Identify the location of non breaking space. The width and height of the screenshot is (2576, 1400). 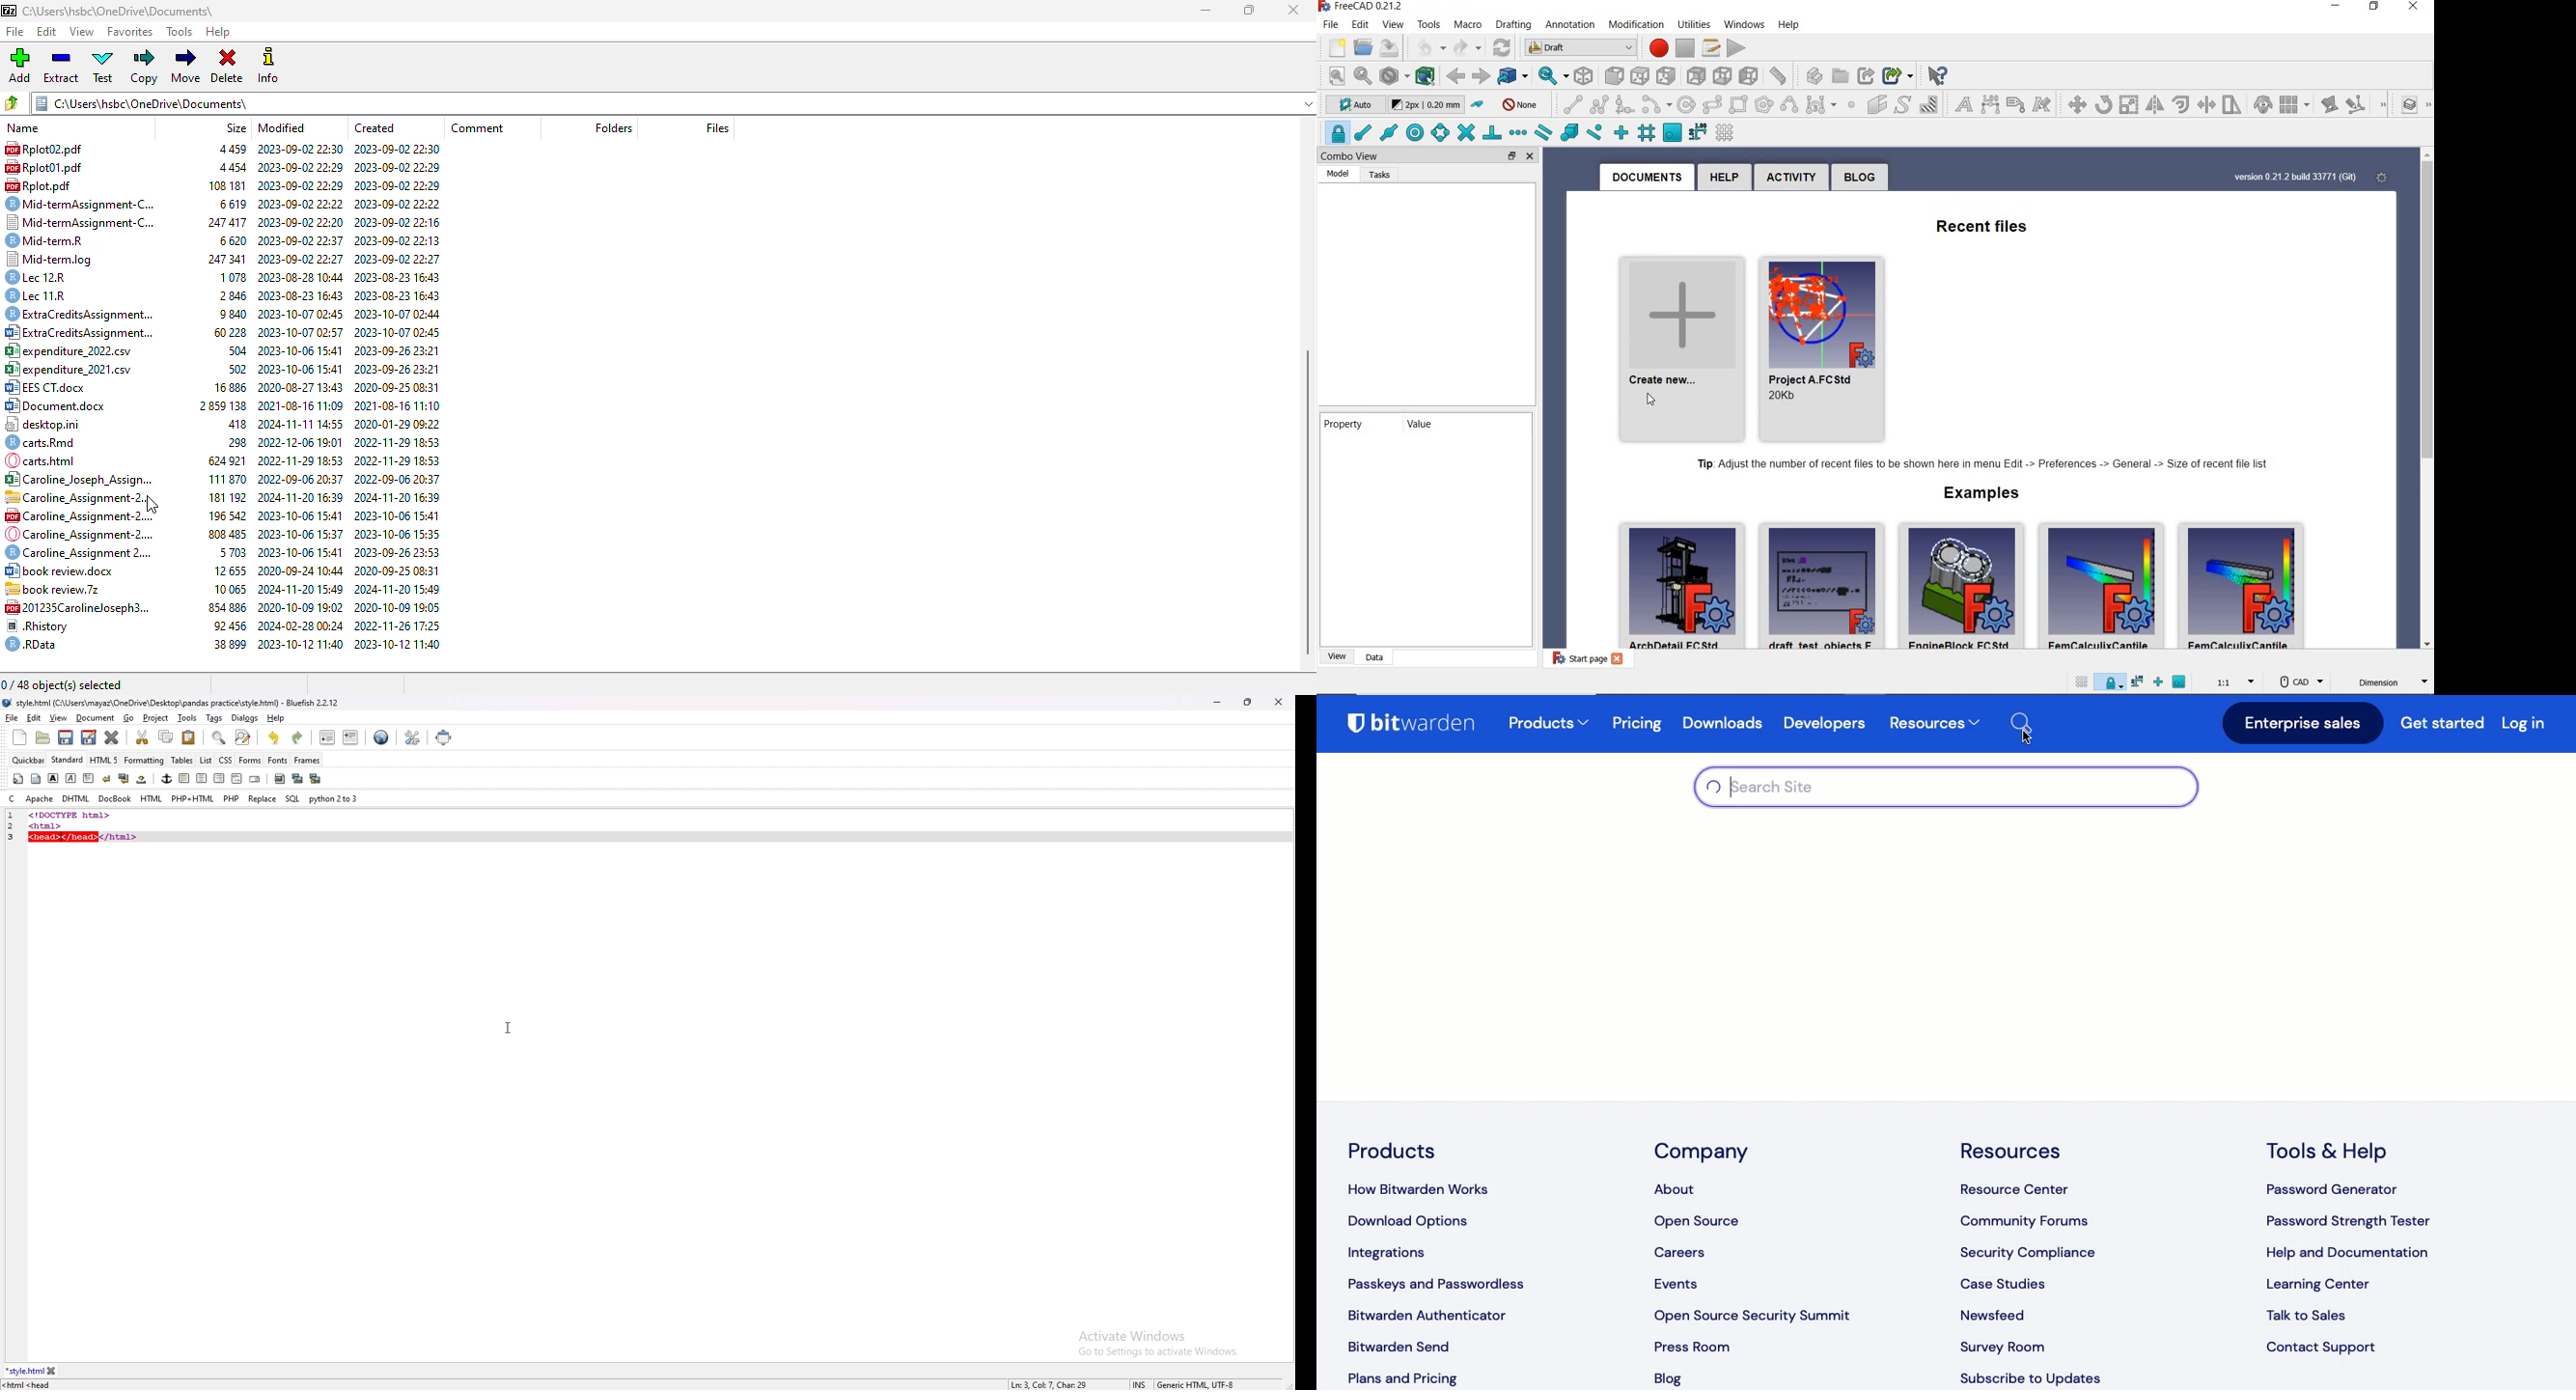
(142, 779).